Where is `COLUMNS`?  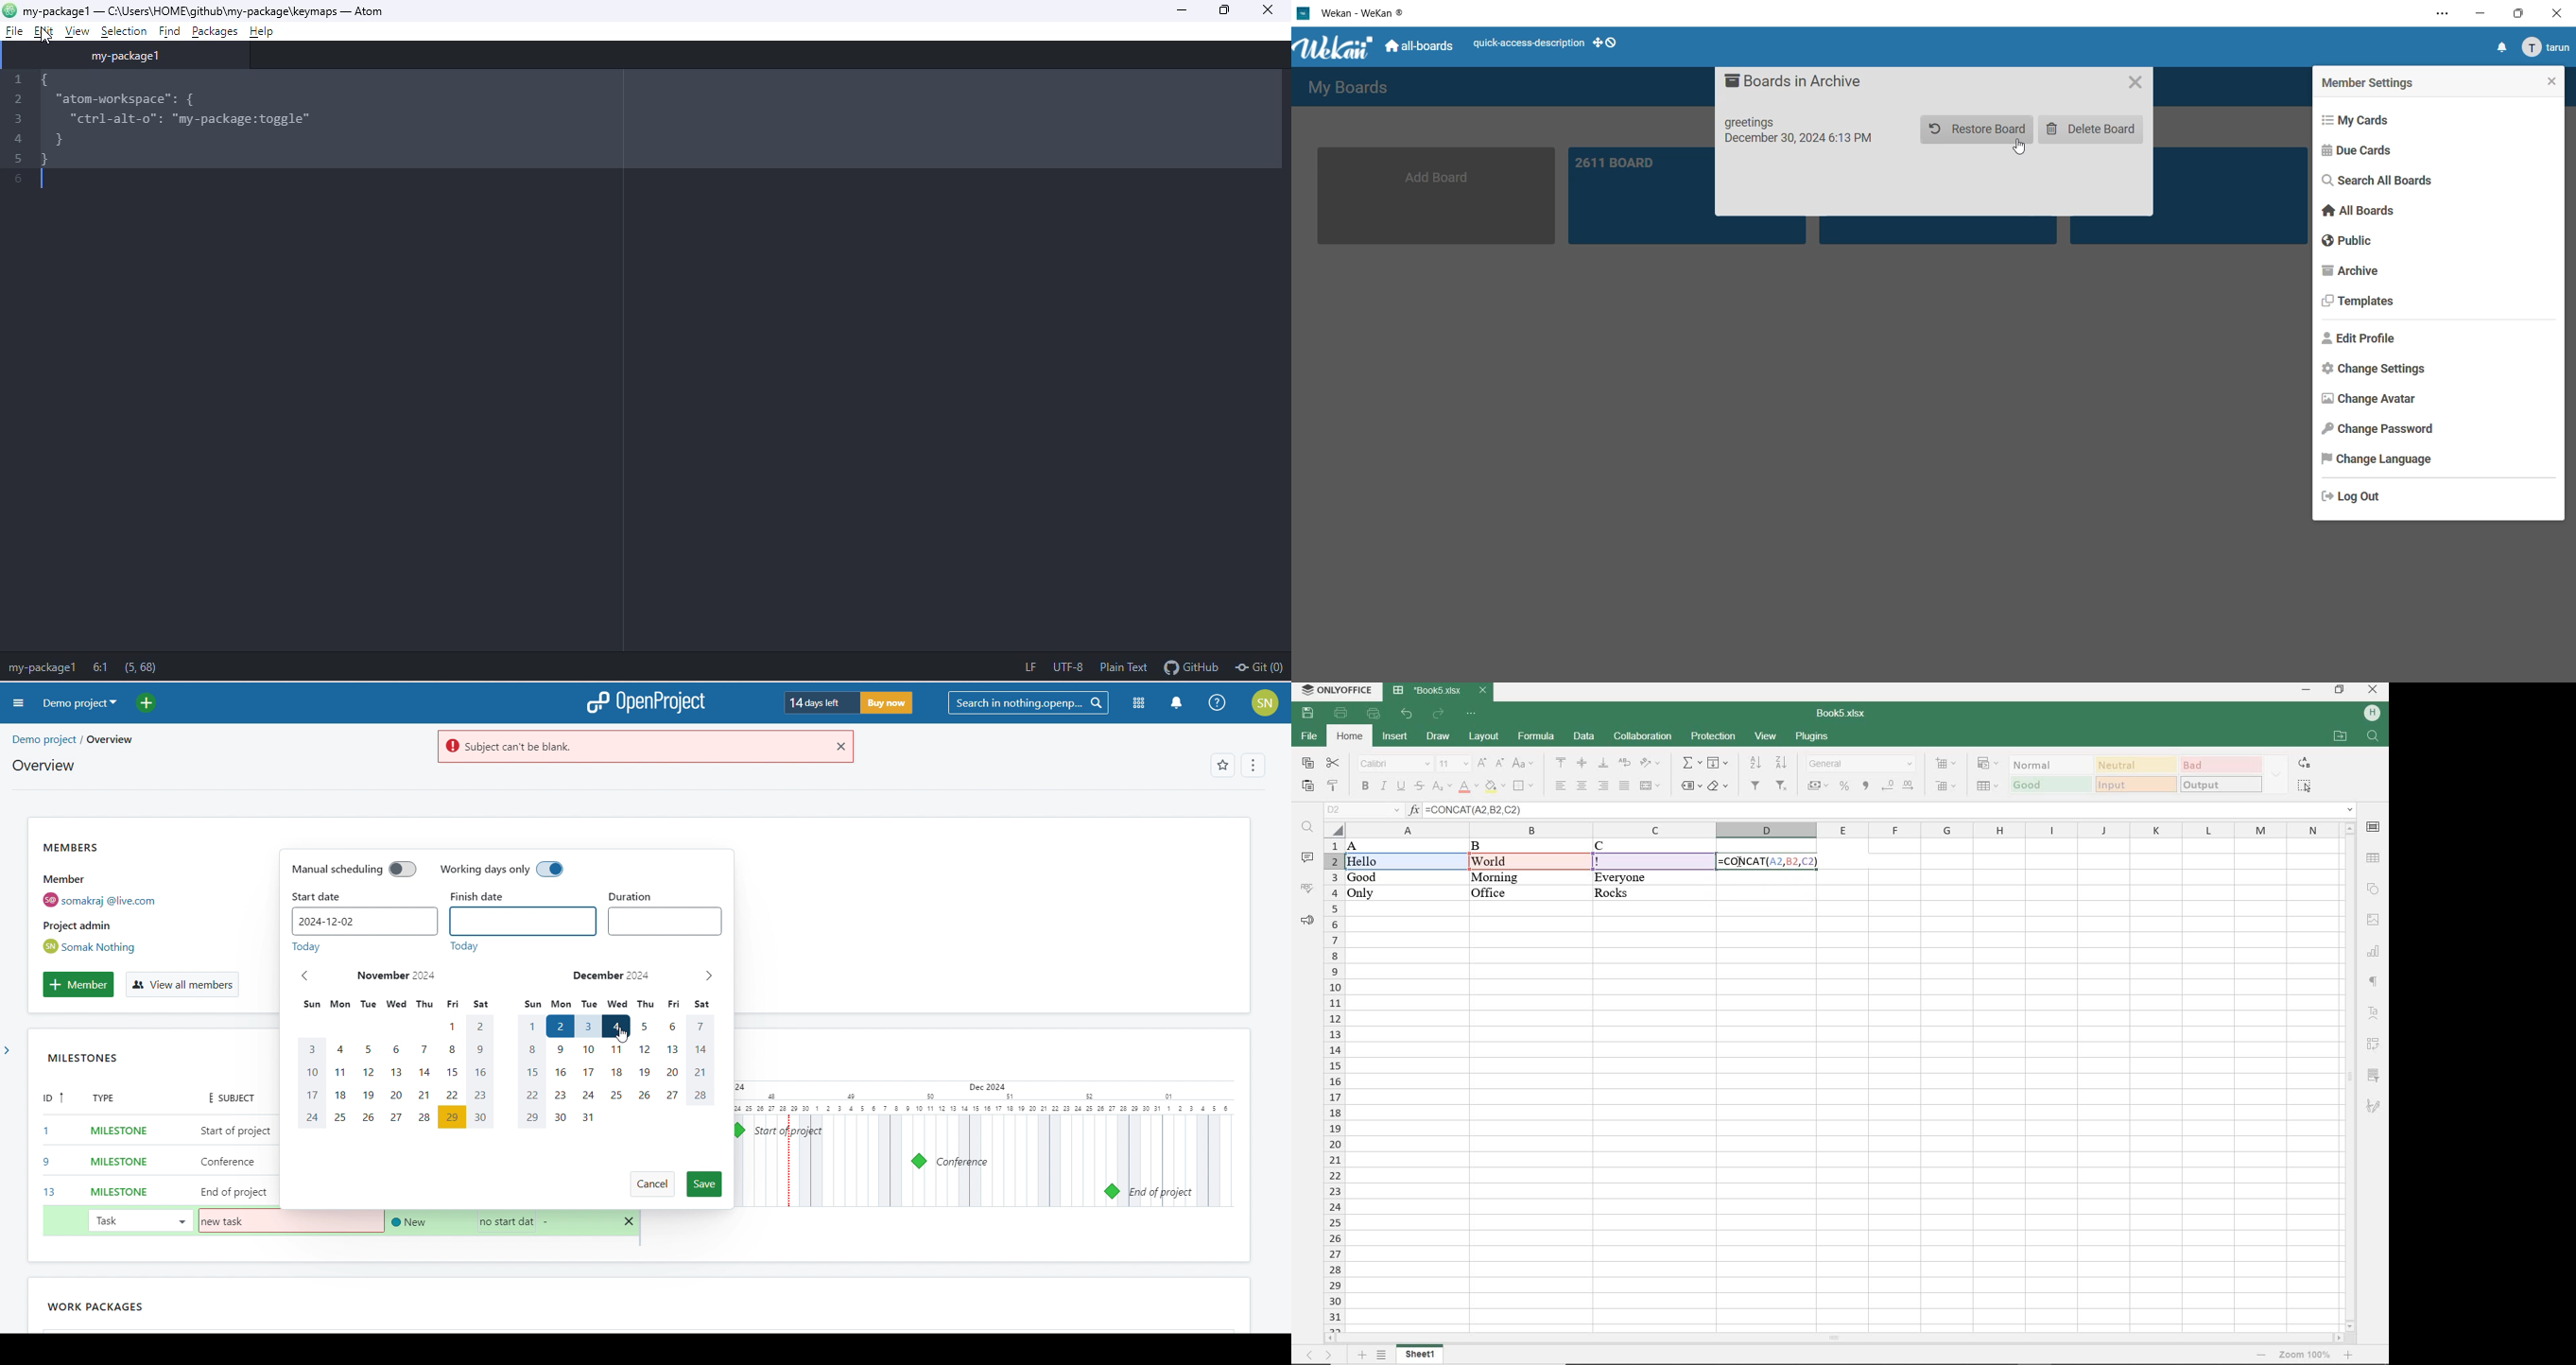
COLUMNS is located at coordinates (1842, 830).